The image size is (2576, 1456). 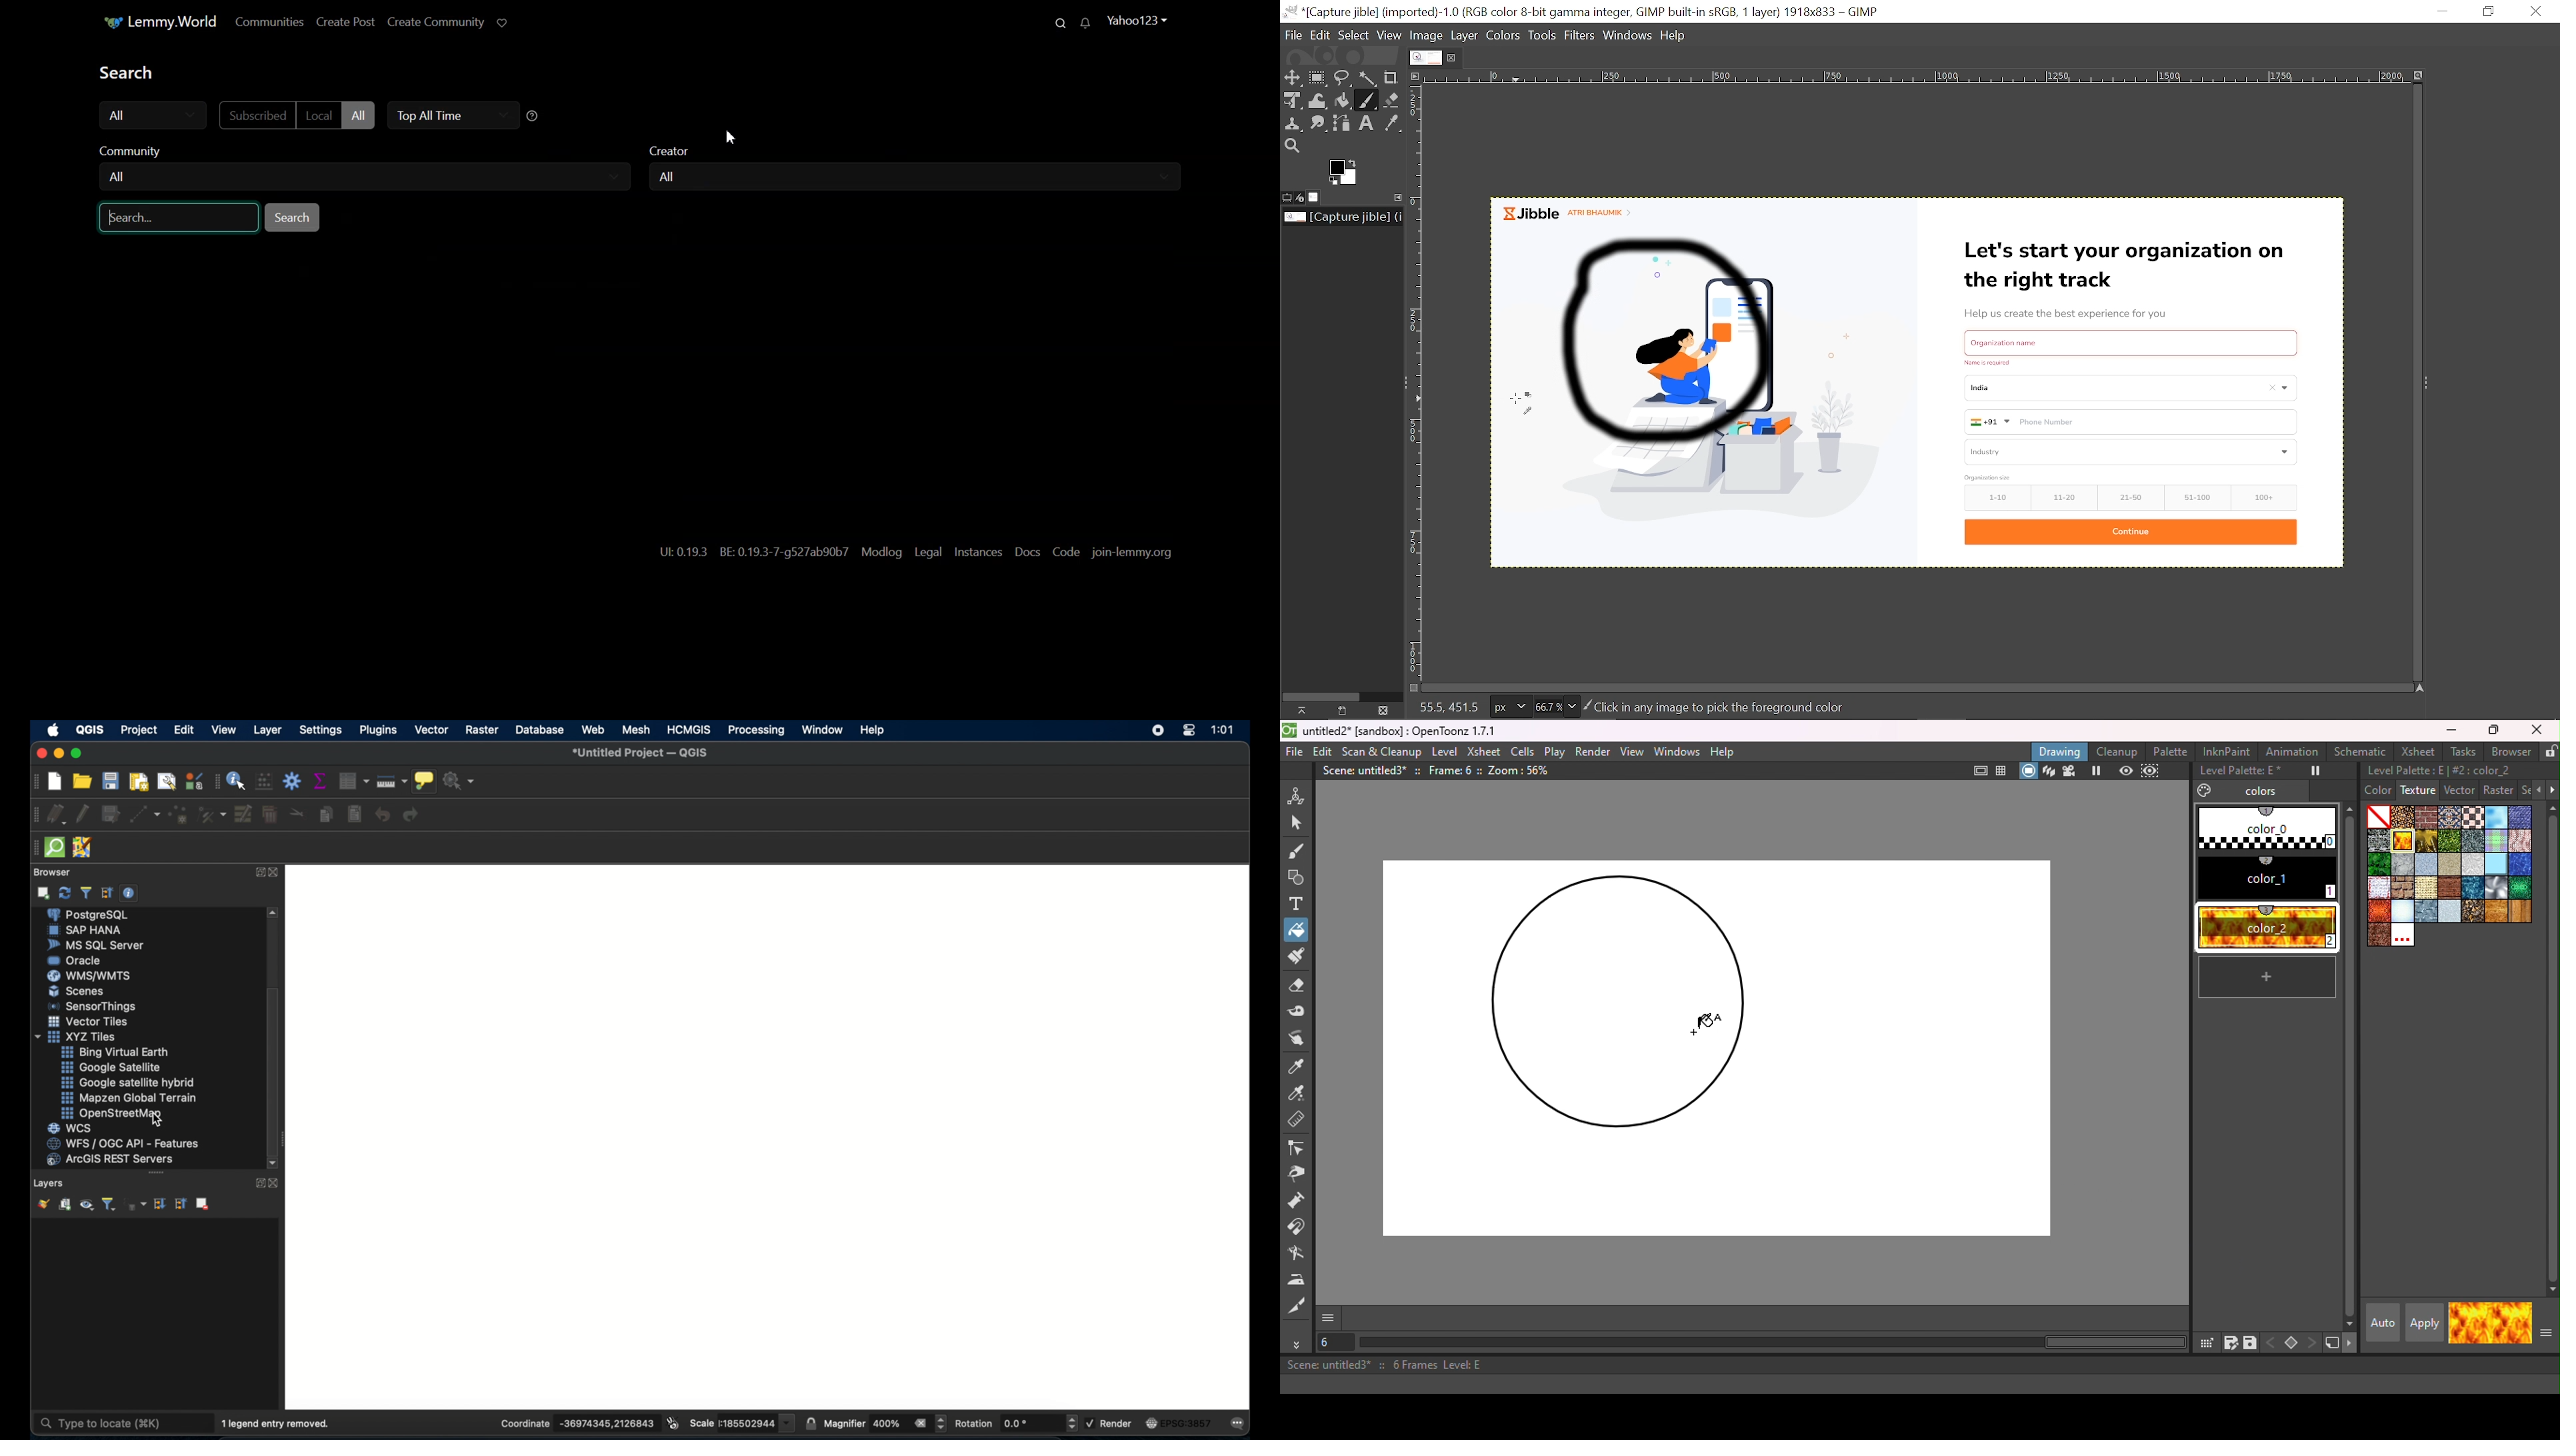 What do you see at coordinates (61, 753) in the screenshot?
I see `minimize` at bounding box center [61, 753].